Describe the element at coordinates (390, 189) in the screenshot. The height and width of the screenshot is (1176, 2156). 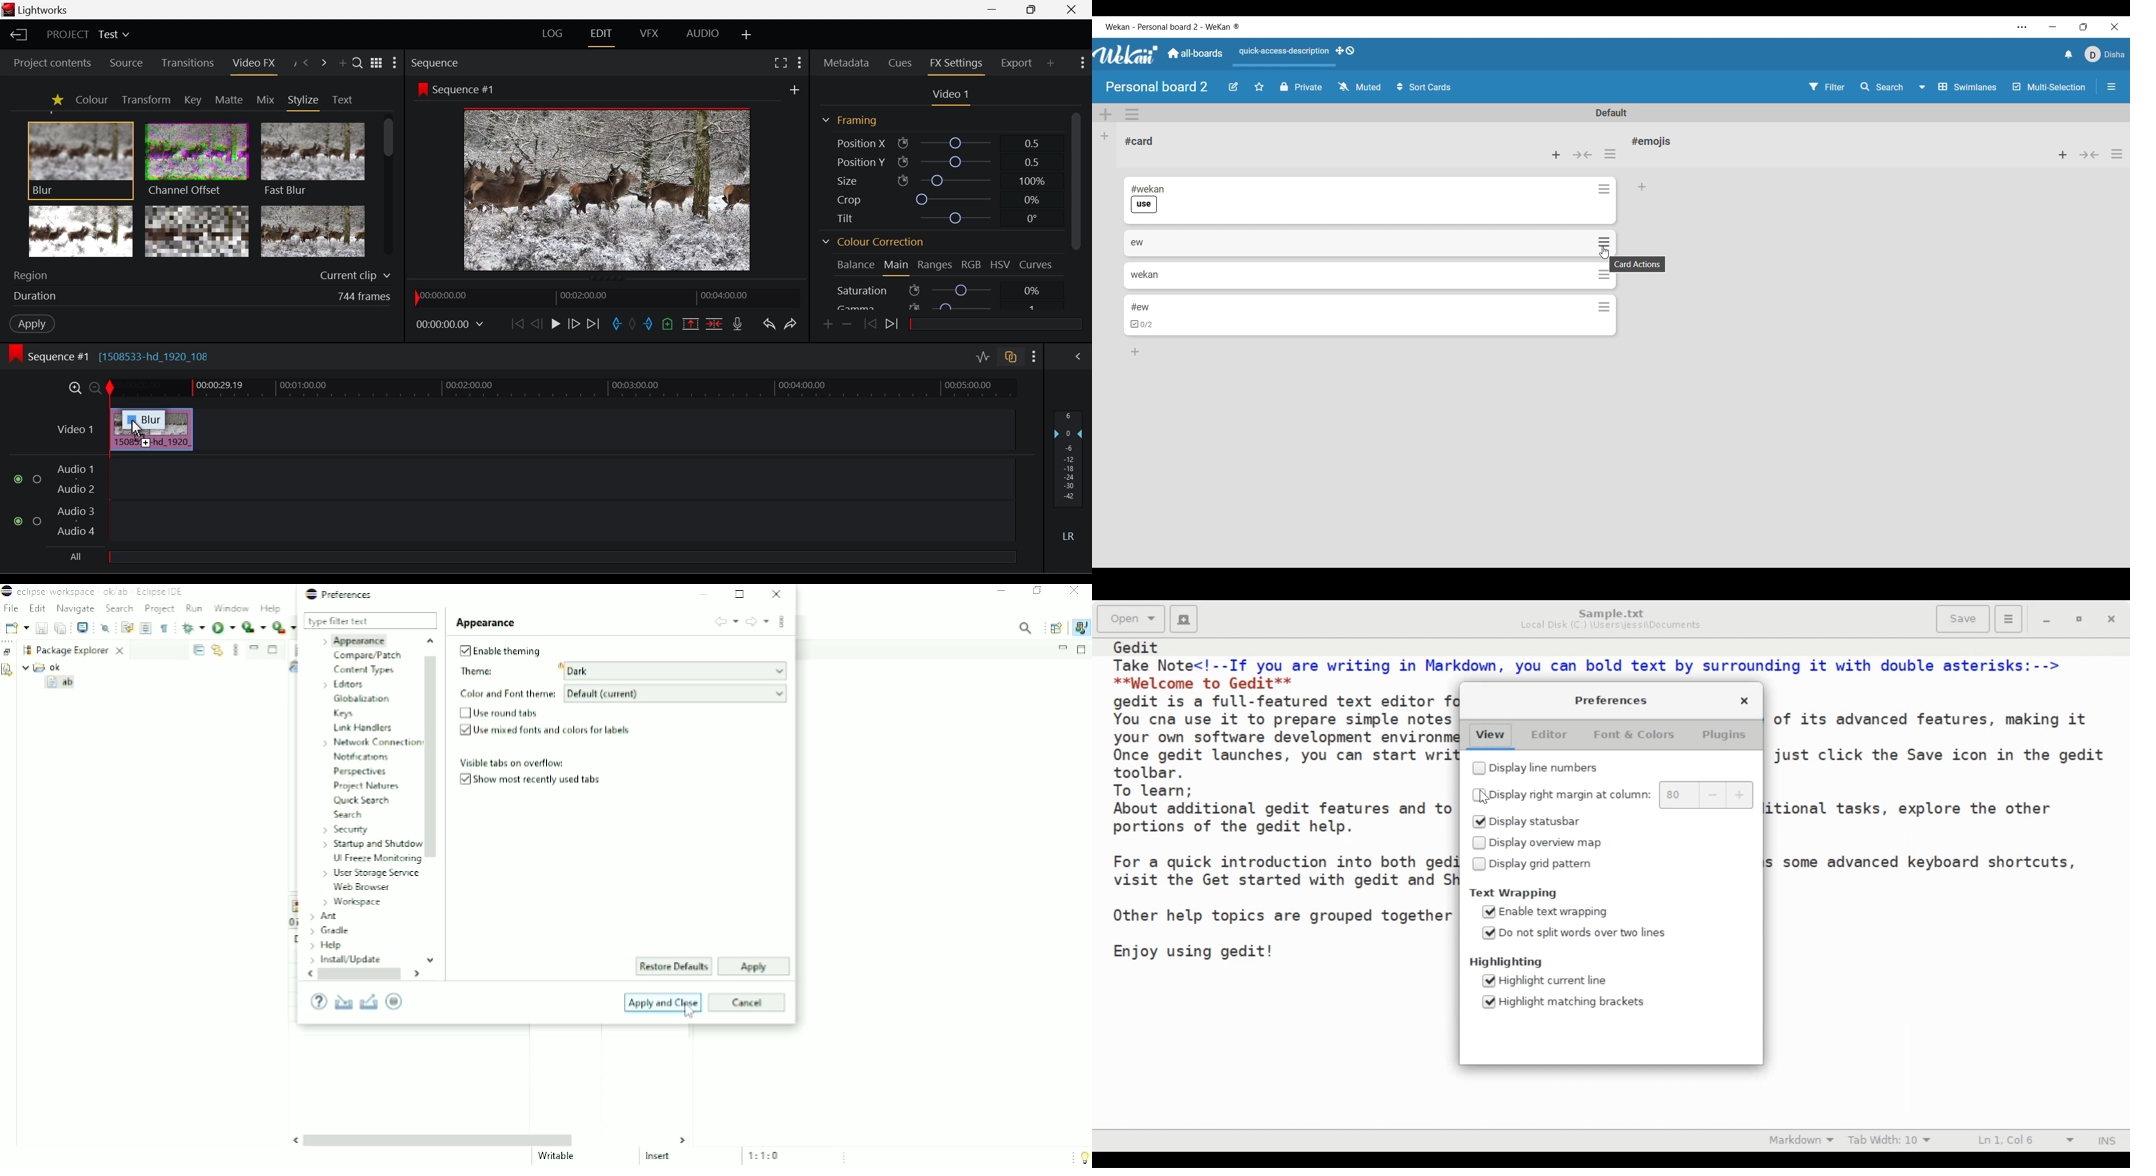
I see `Scroll Bar` at that location.